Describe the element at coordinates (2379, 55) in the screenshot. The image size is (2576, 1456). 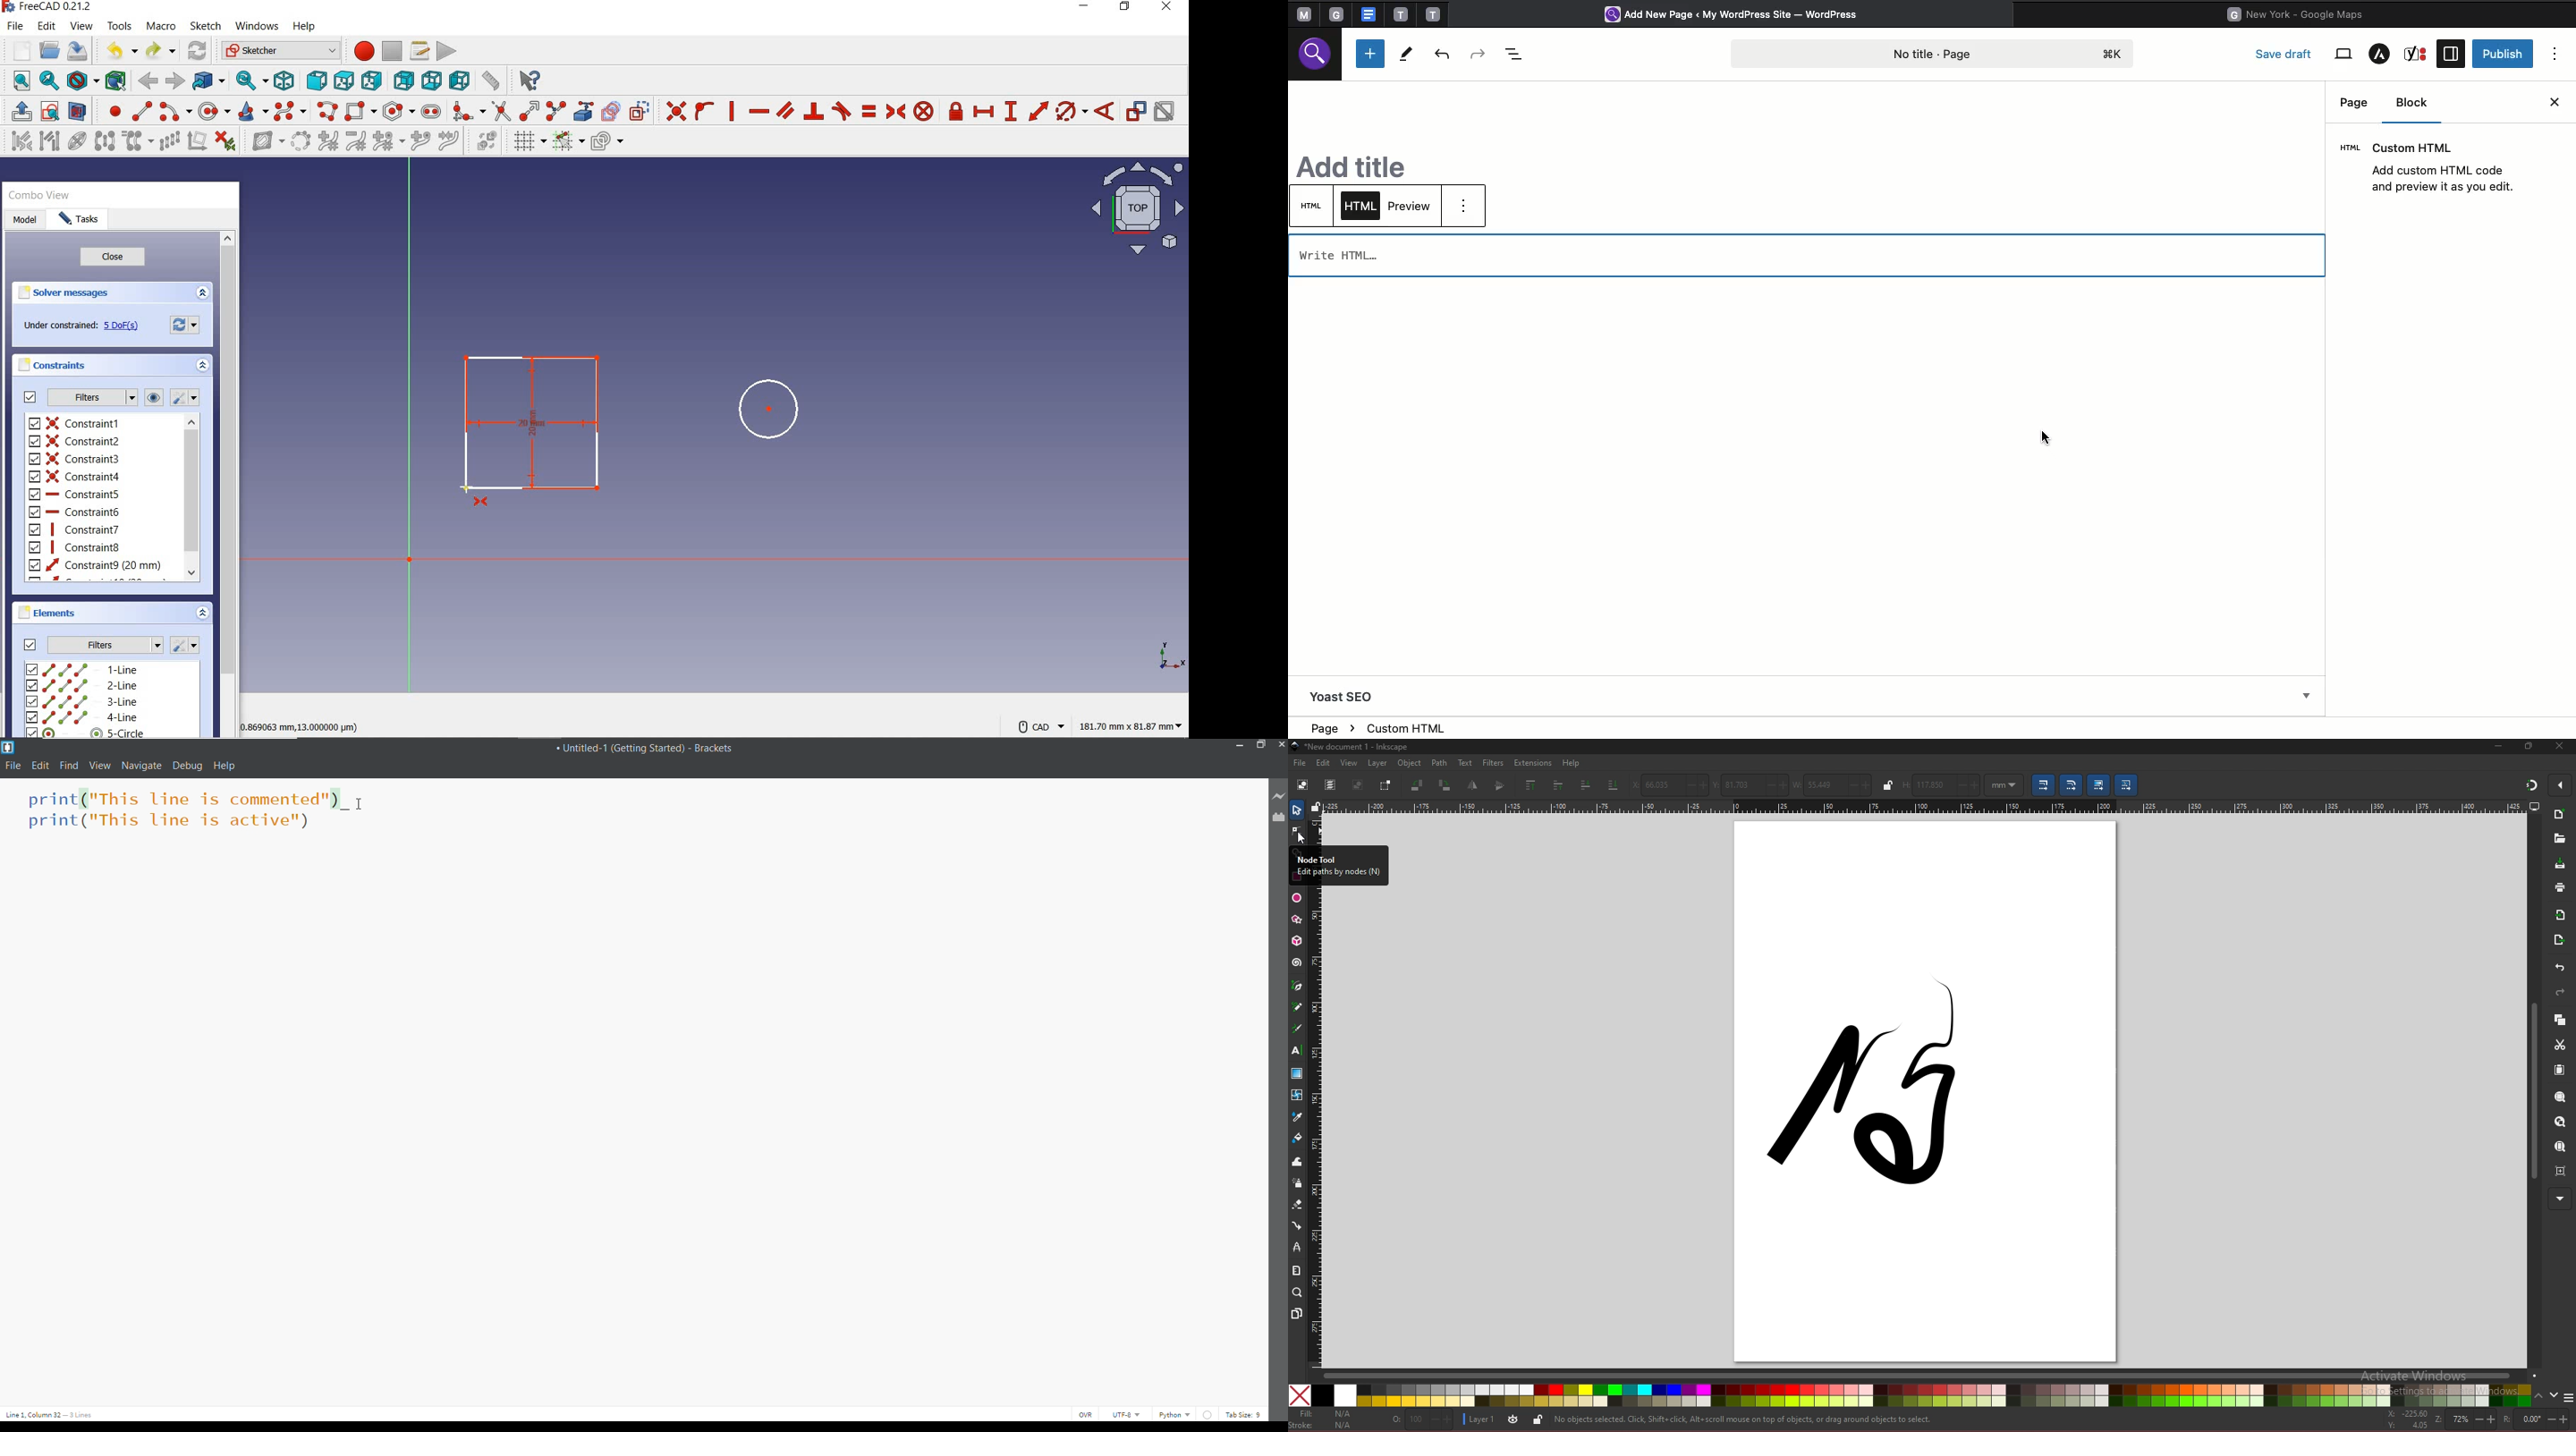
I see `Astra` at that location.